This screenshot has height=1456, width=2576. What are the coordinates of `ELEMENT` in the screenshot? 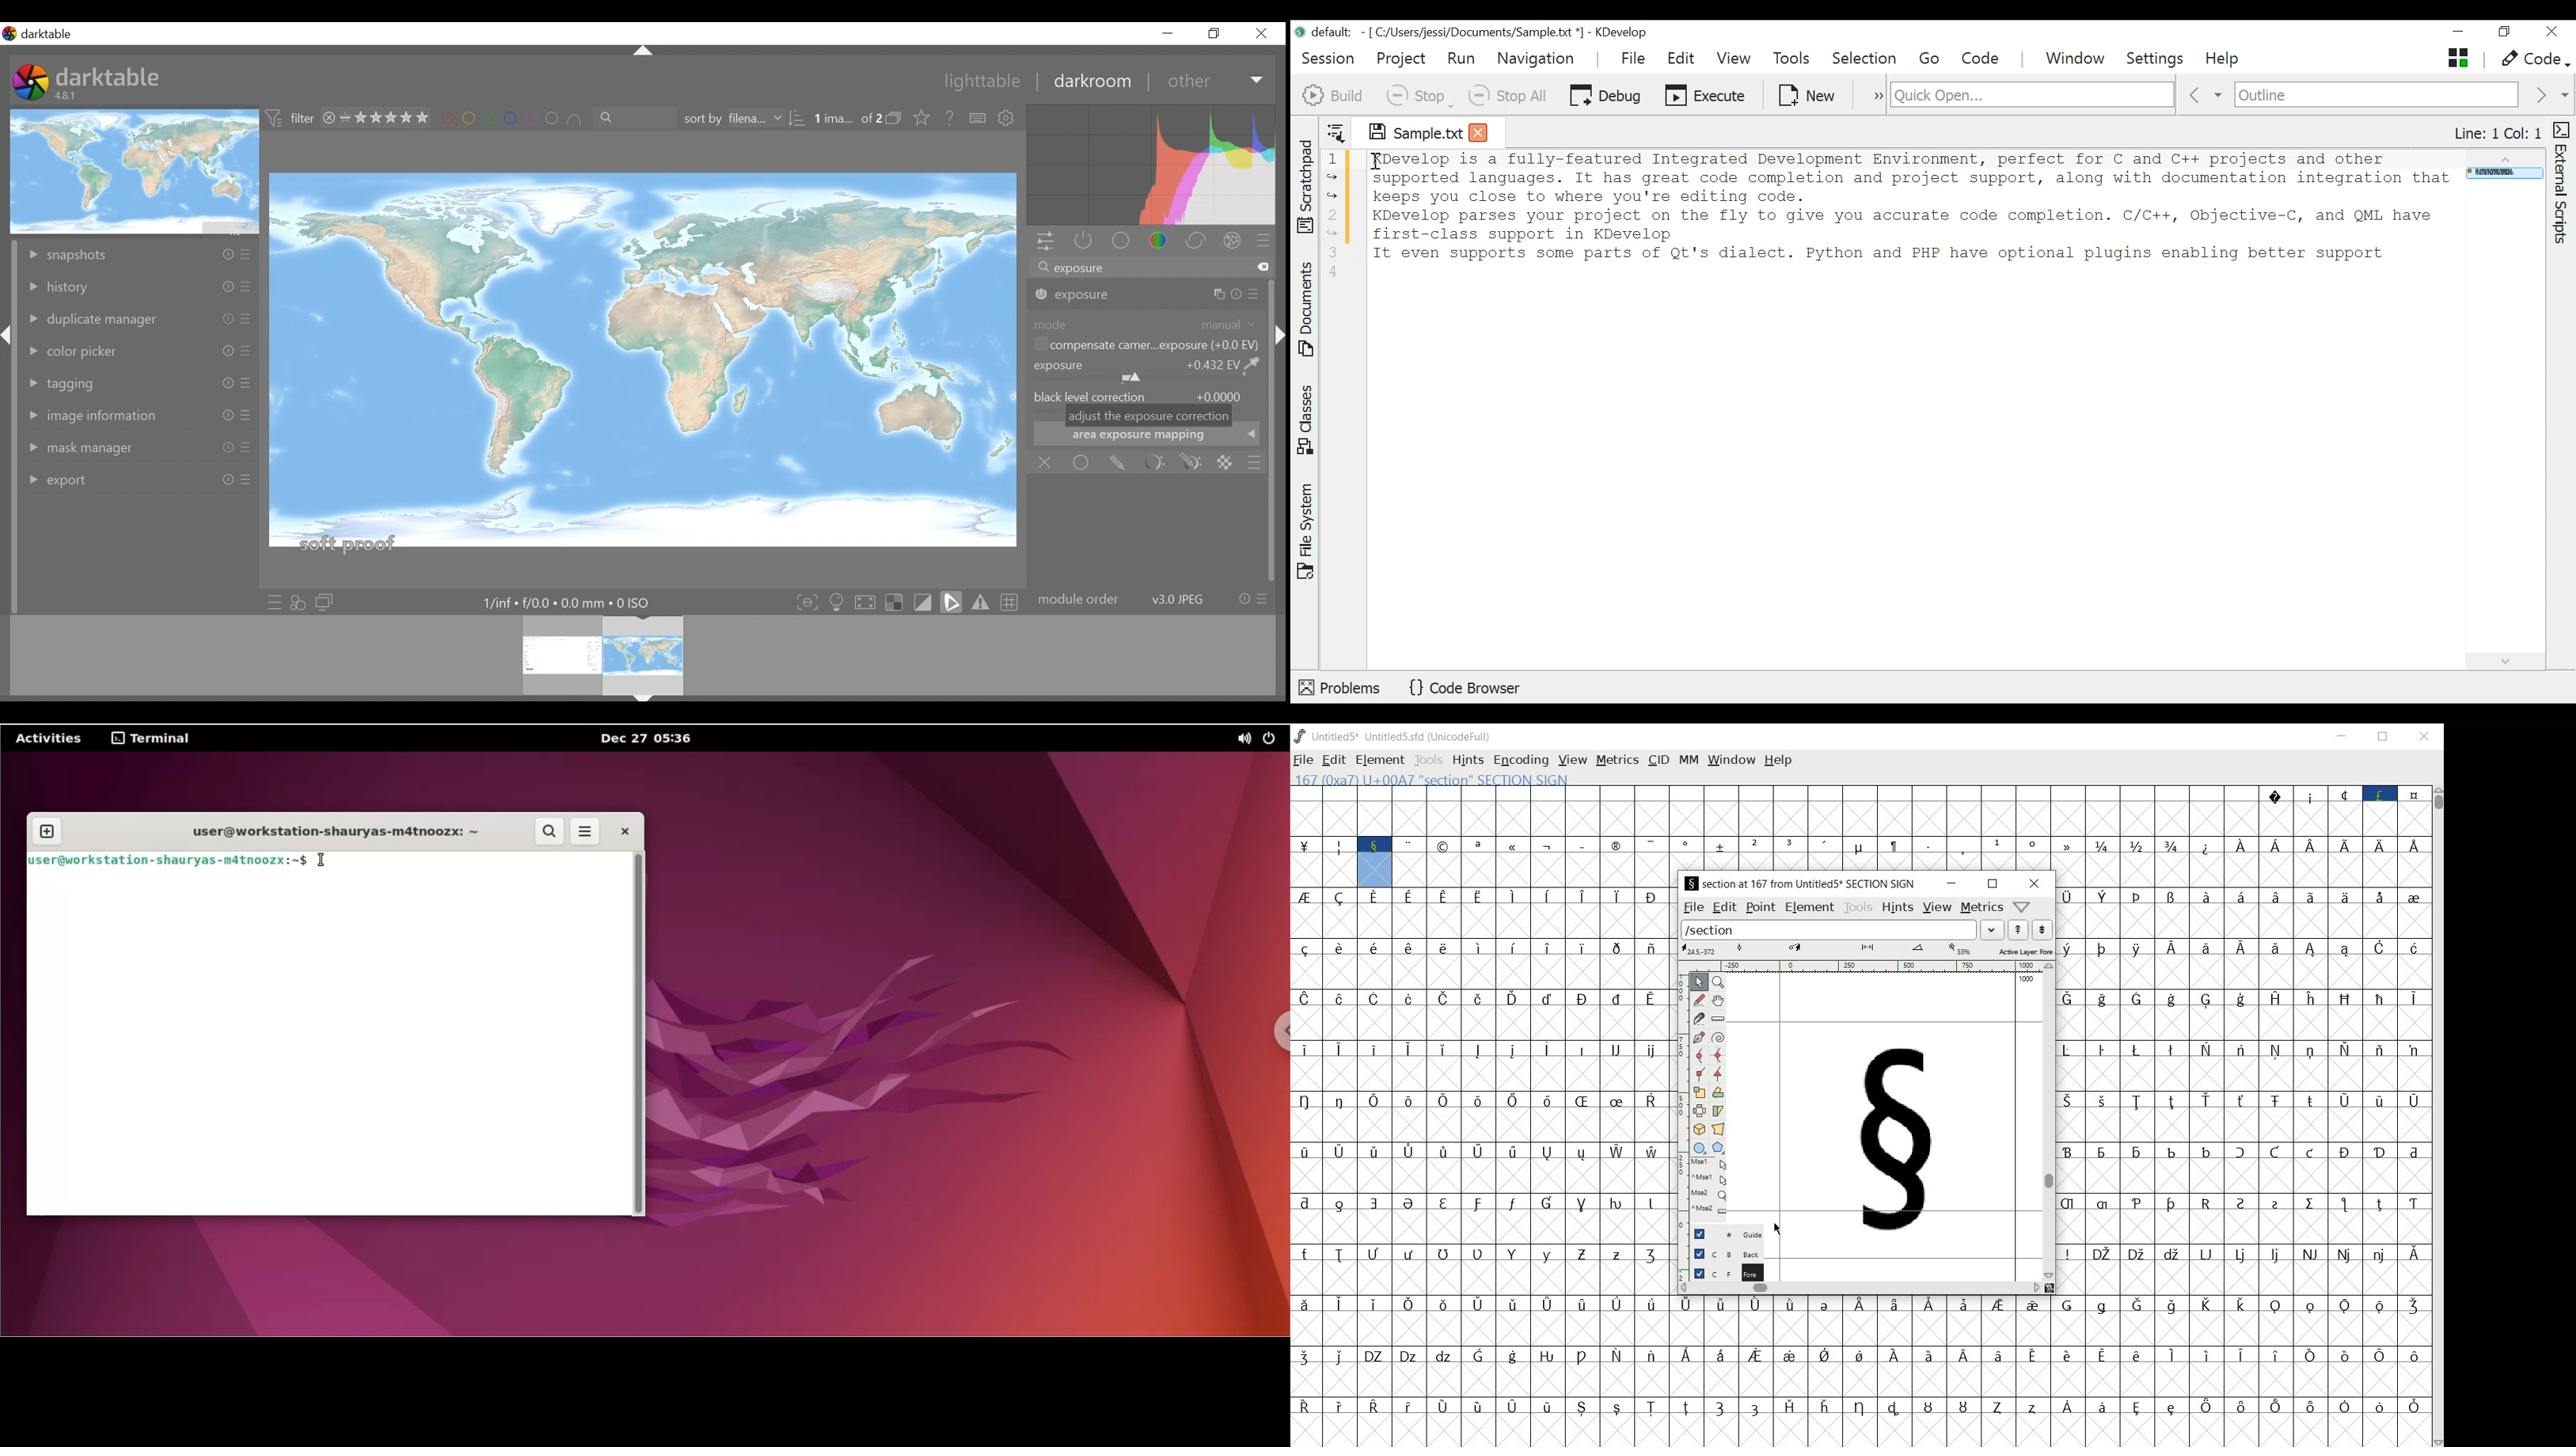 It's located at (1380, 760).